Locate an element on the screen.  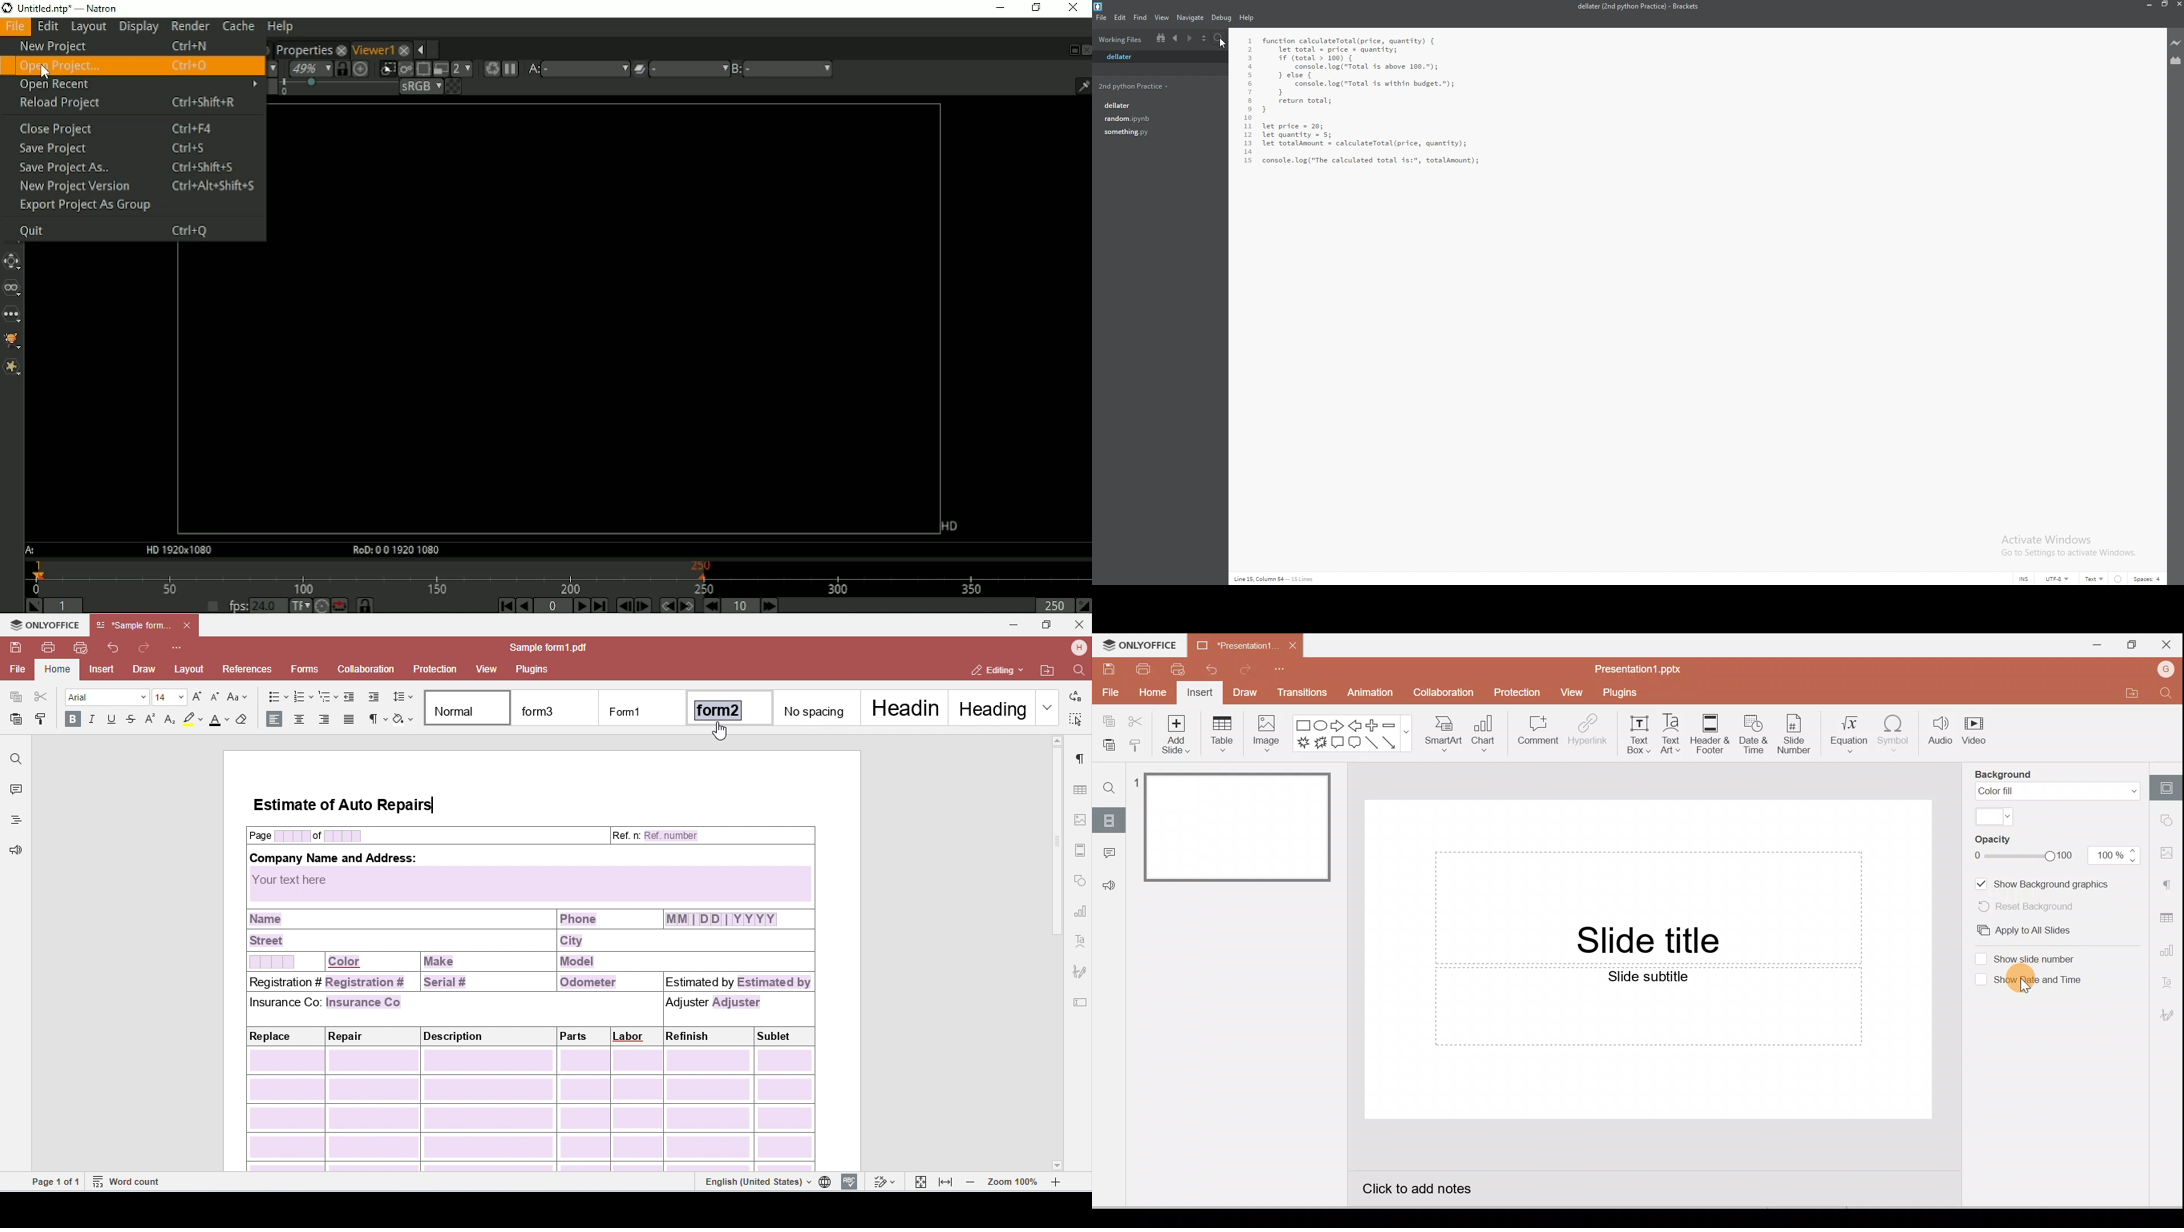
Protection is located at coordinates (1518, 691).